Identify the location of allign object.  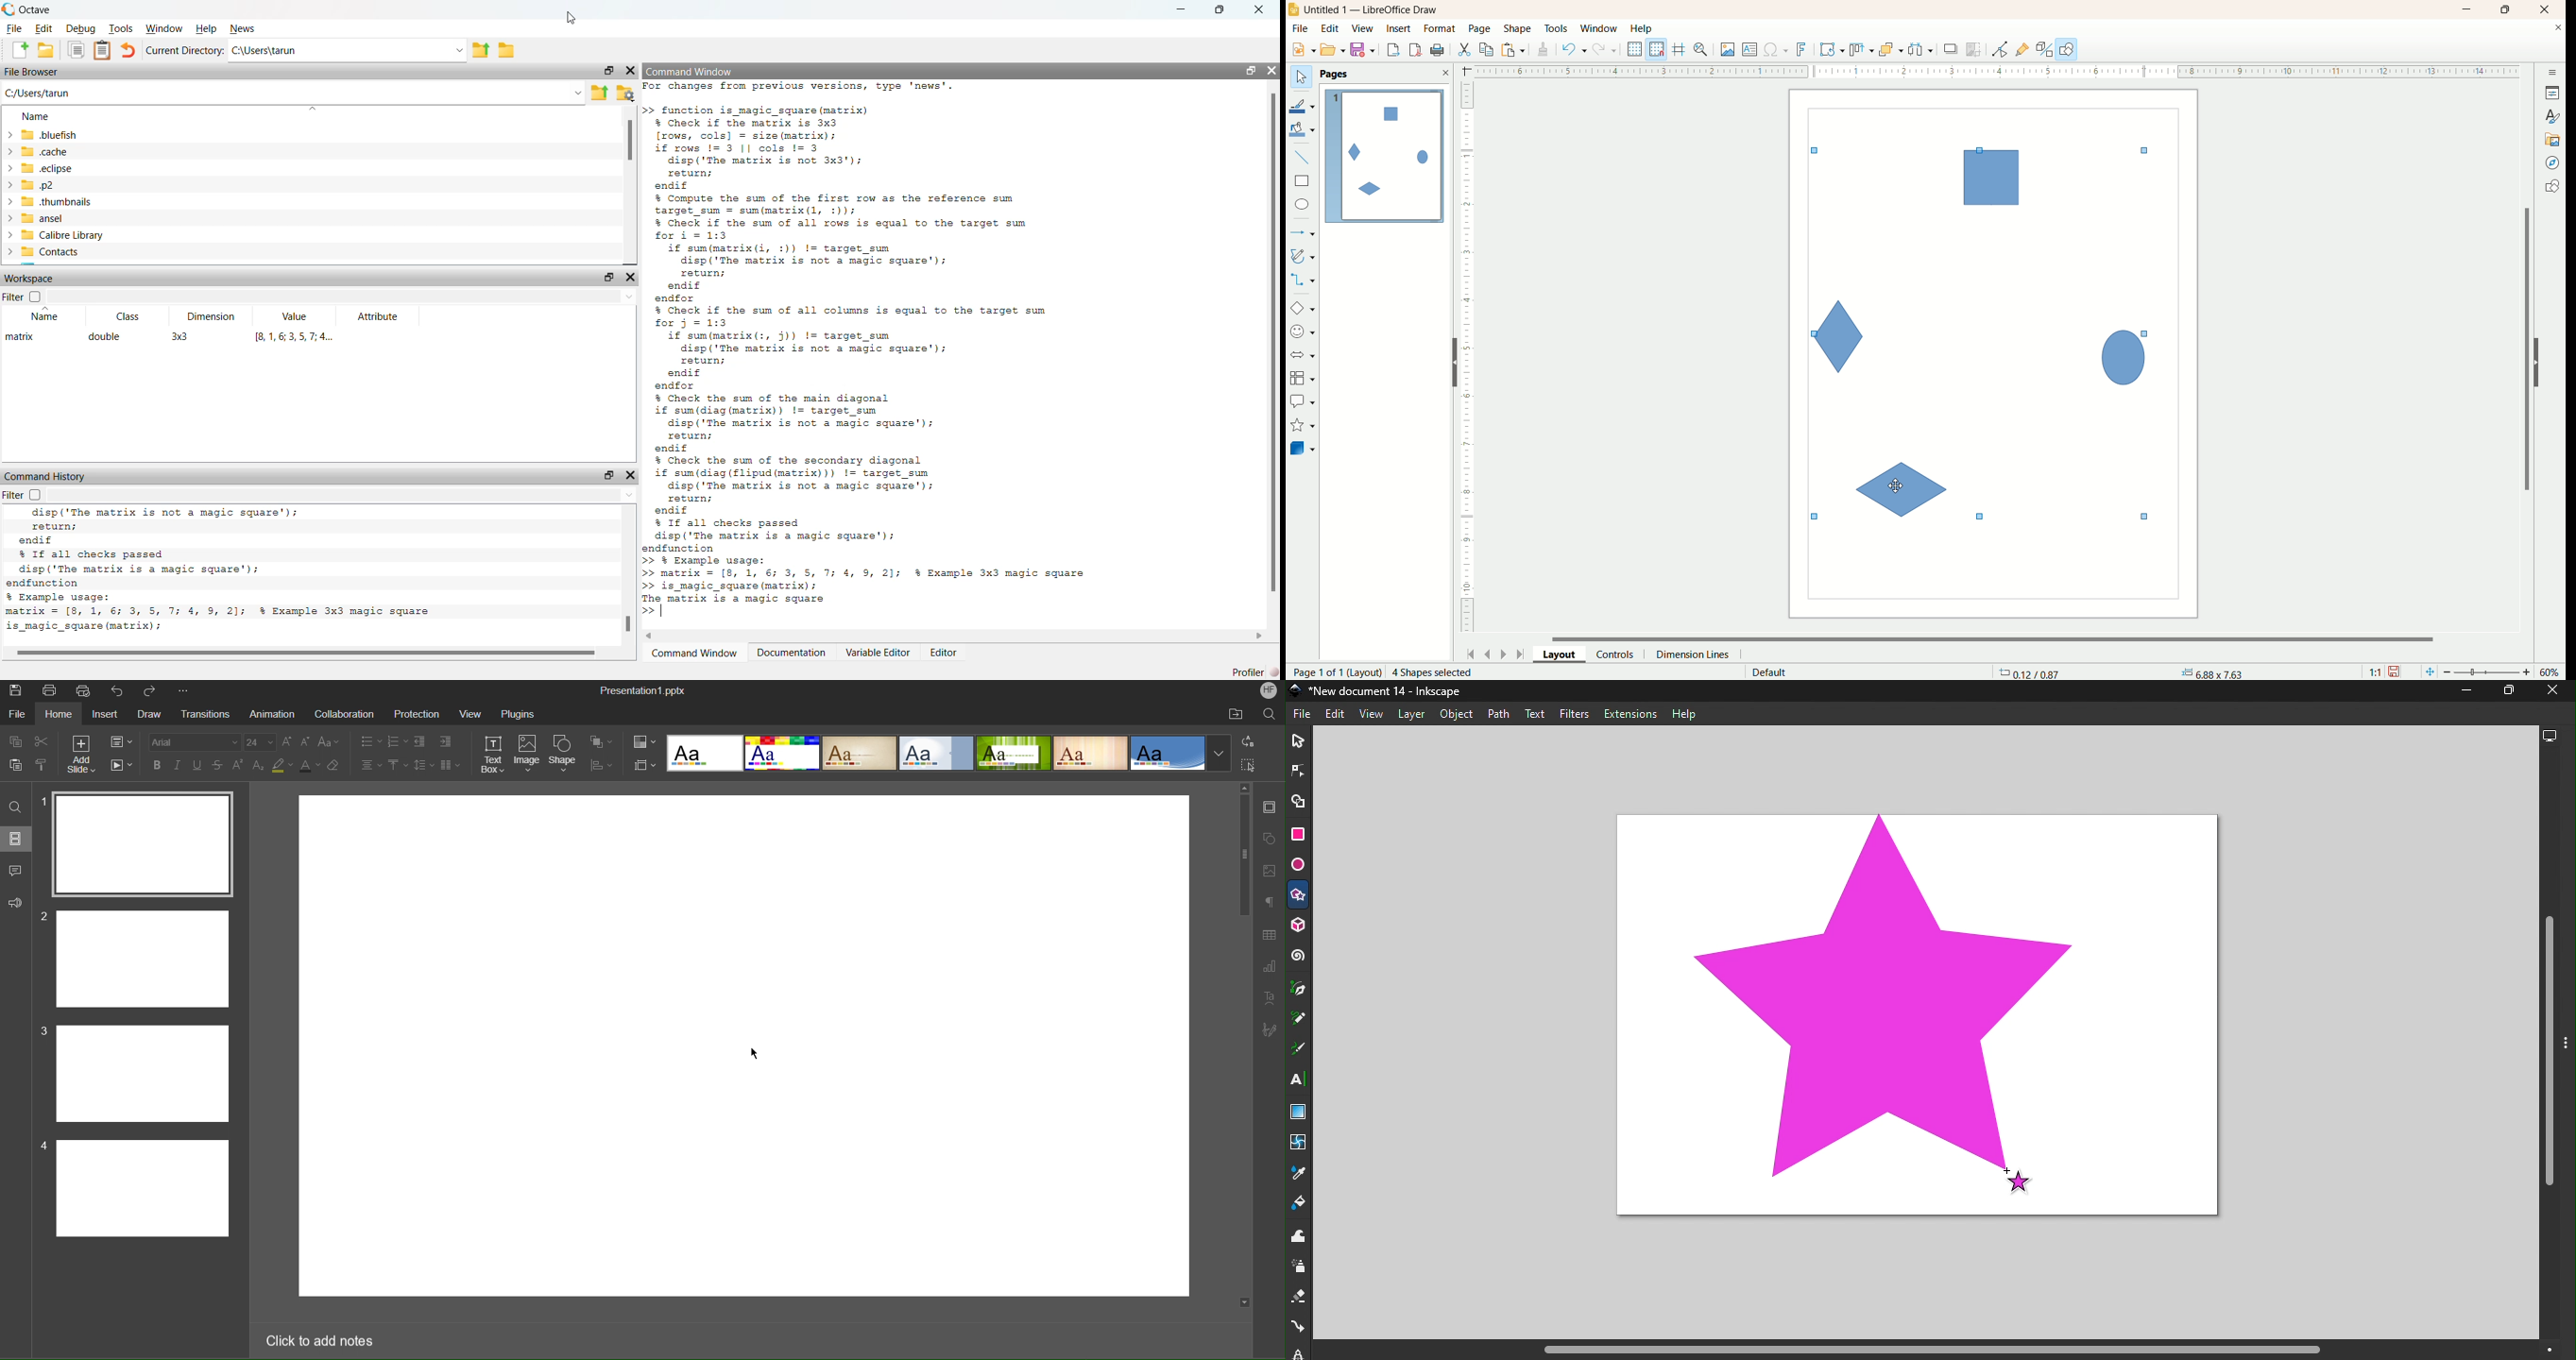
(1862, 50).